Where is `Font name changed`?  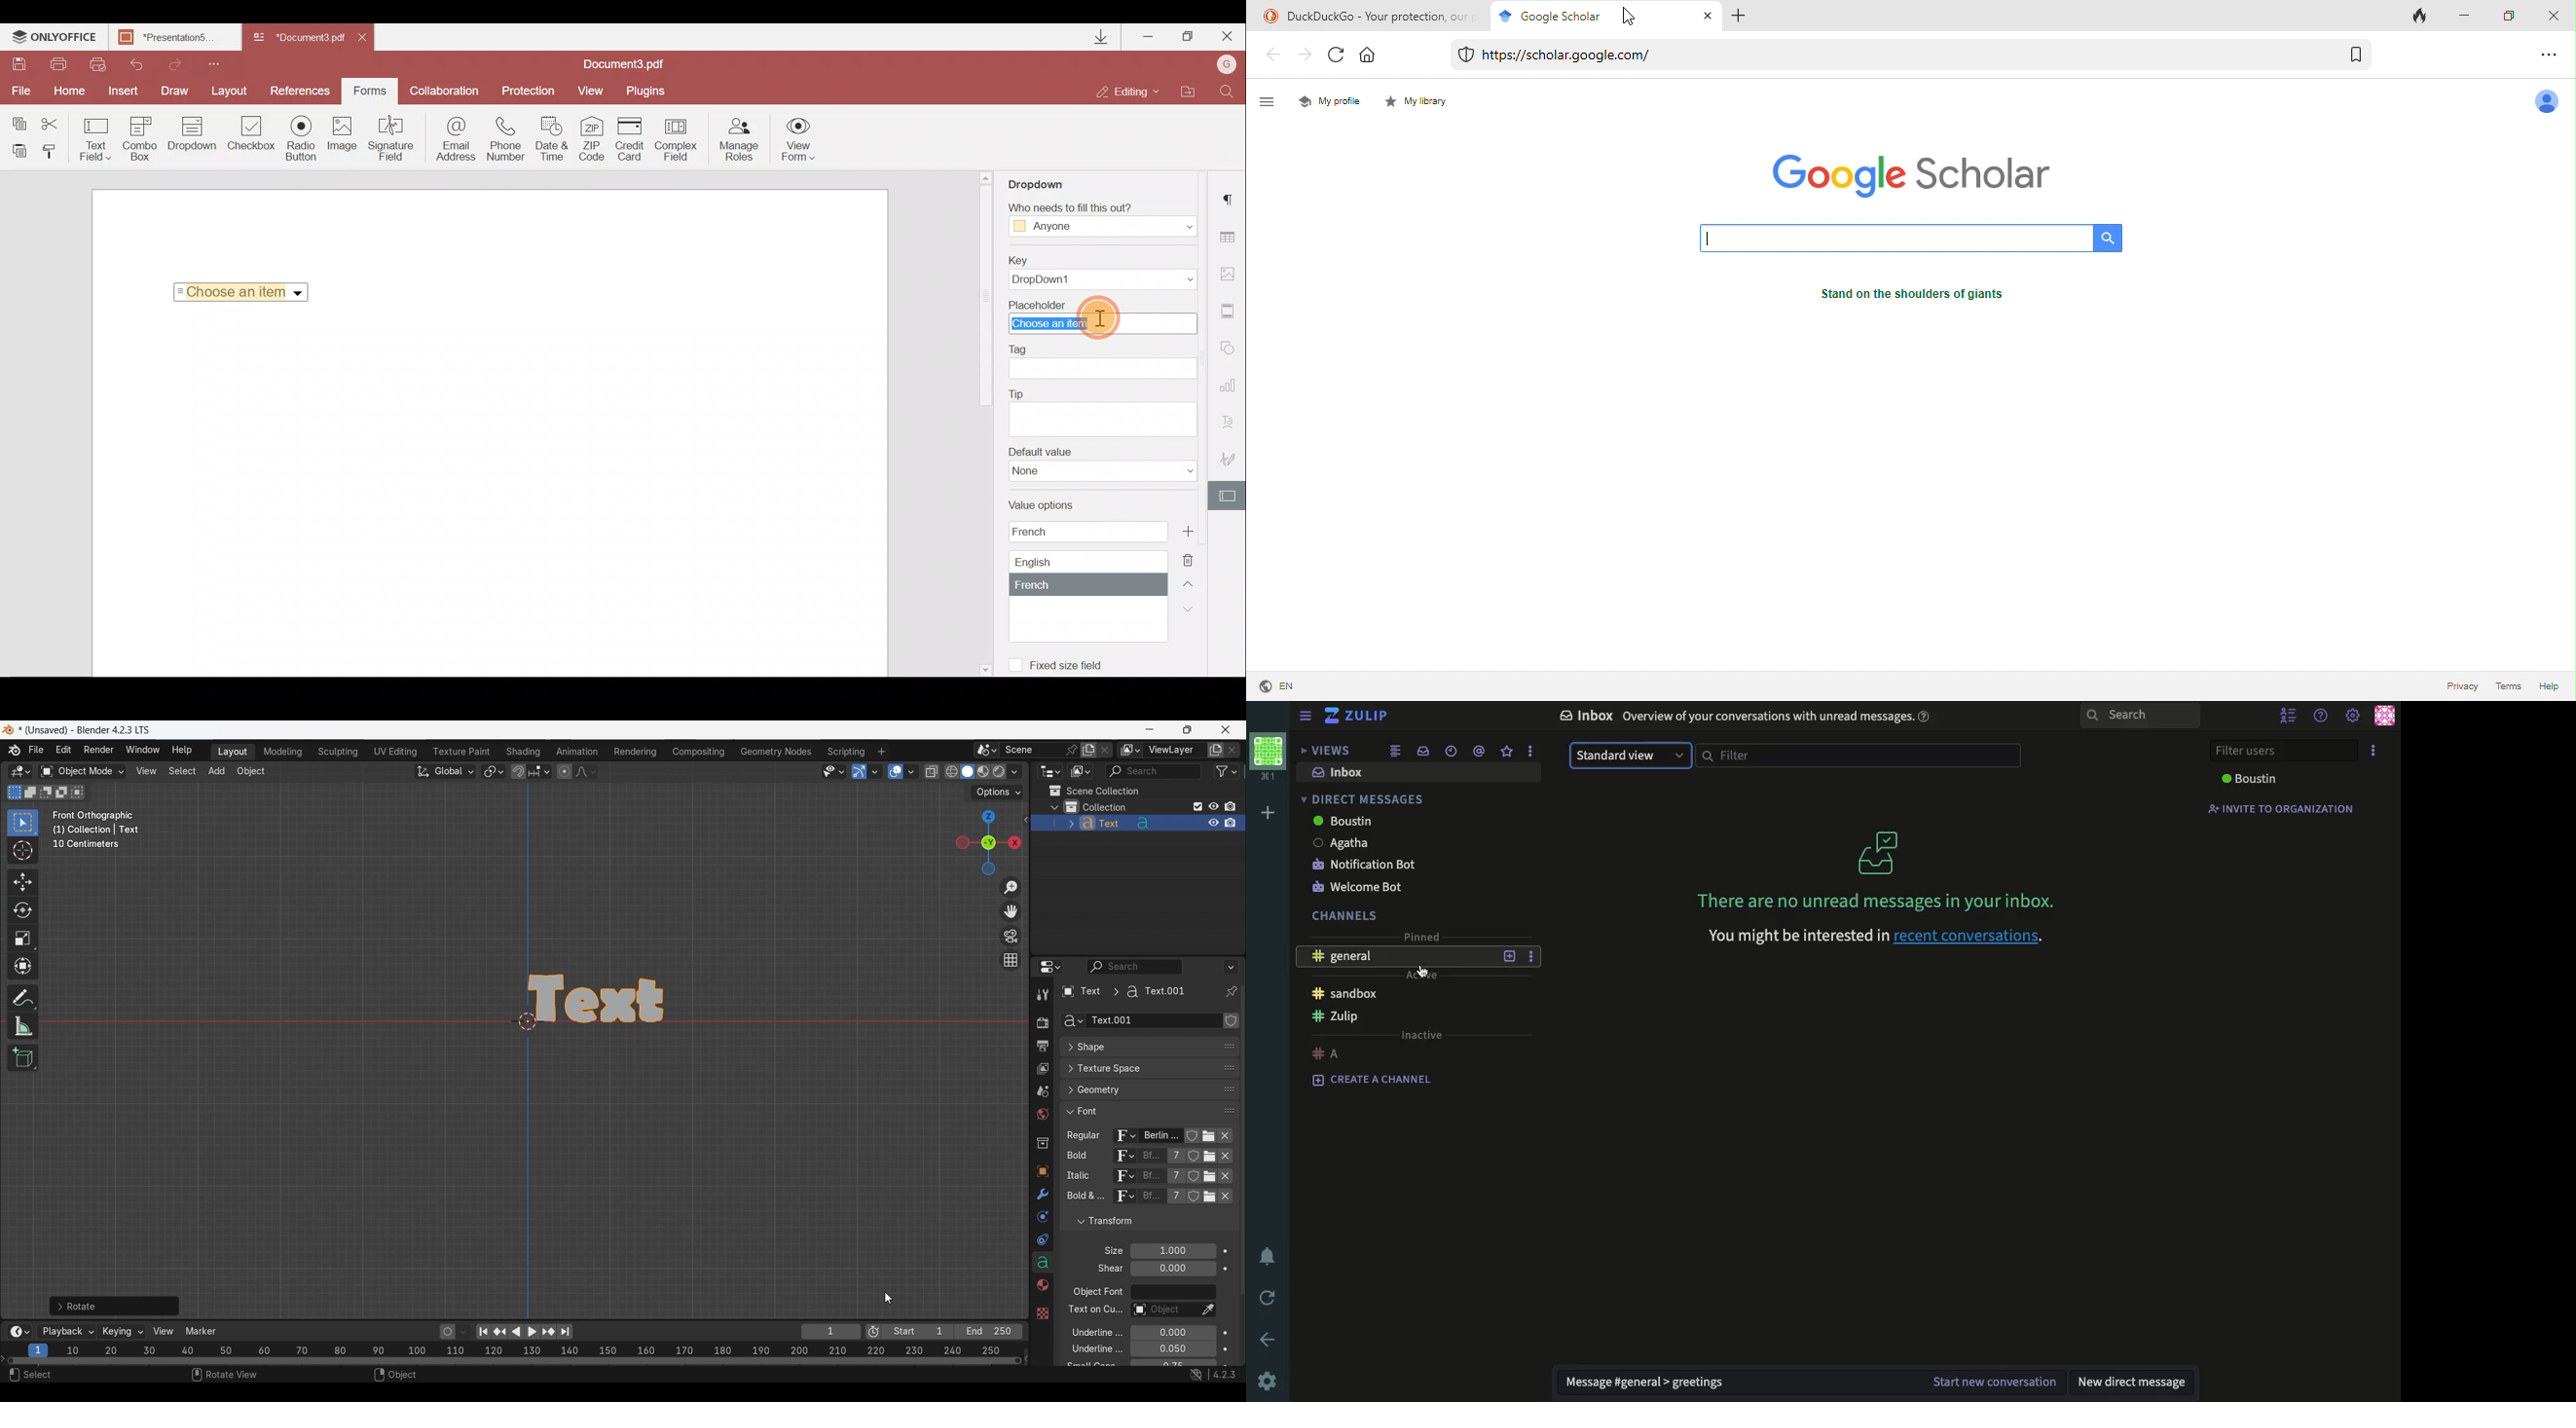
Font name changed is located at coordinates (1161, 1136).